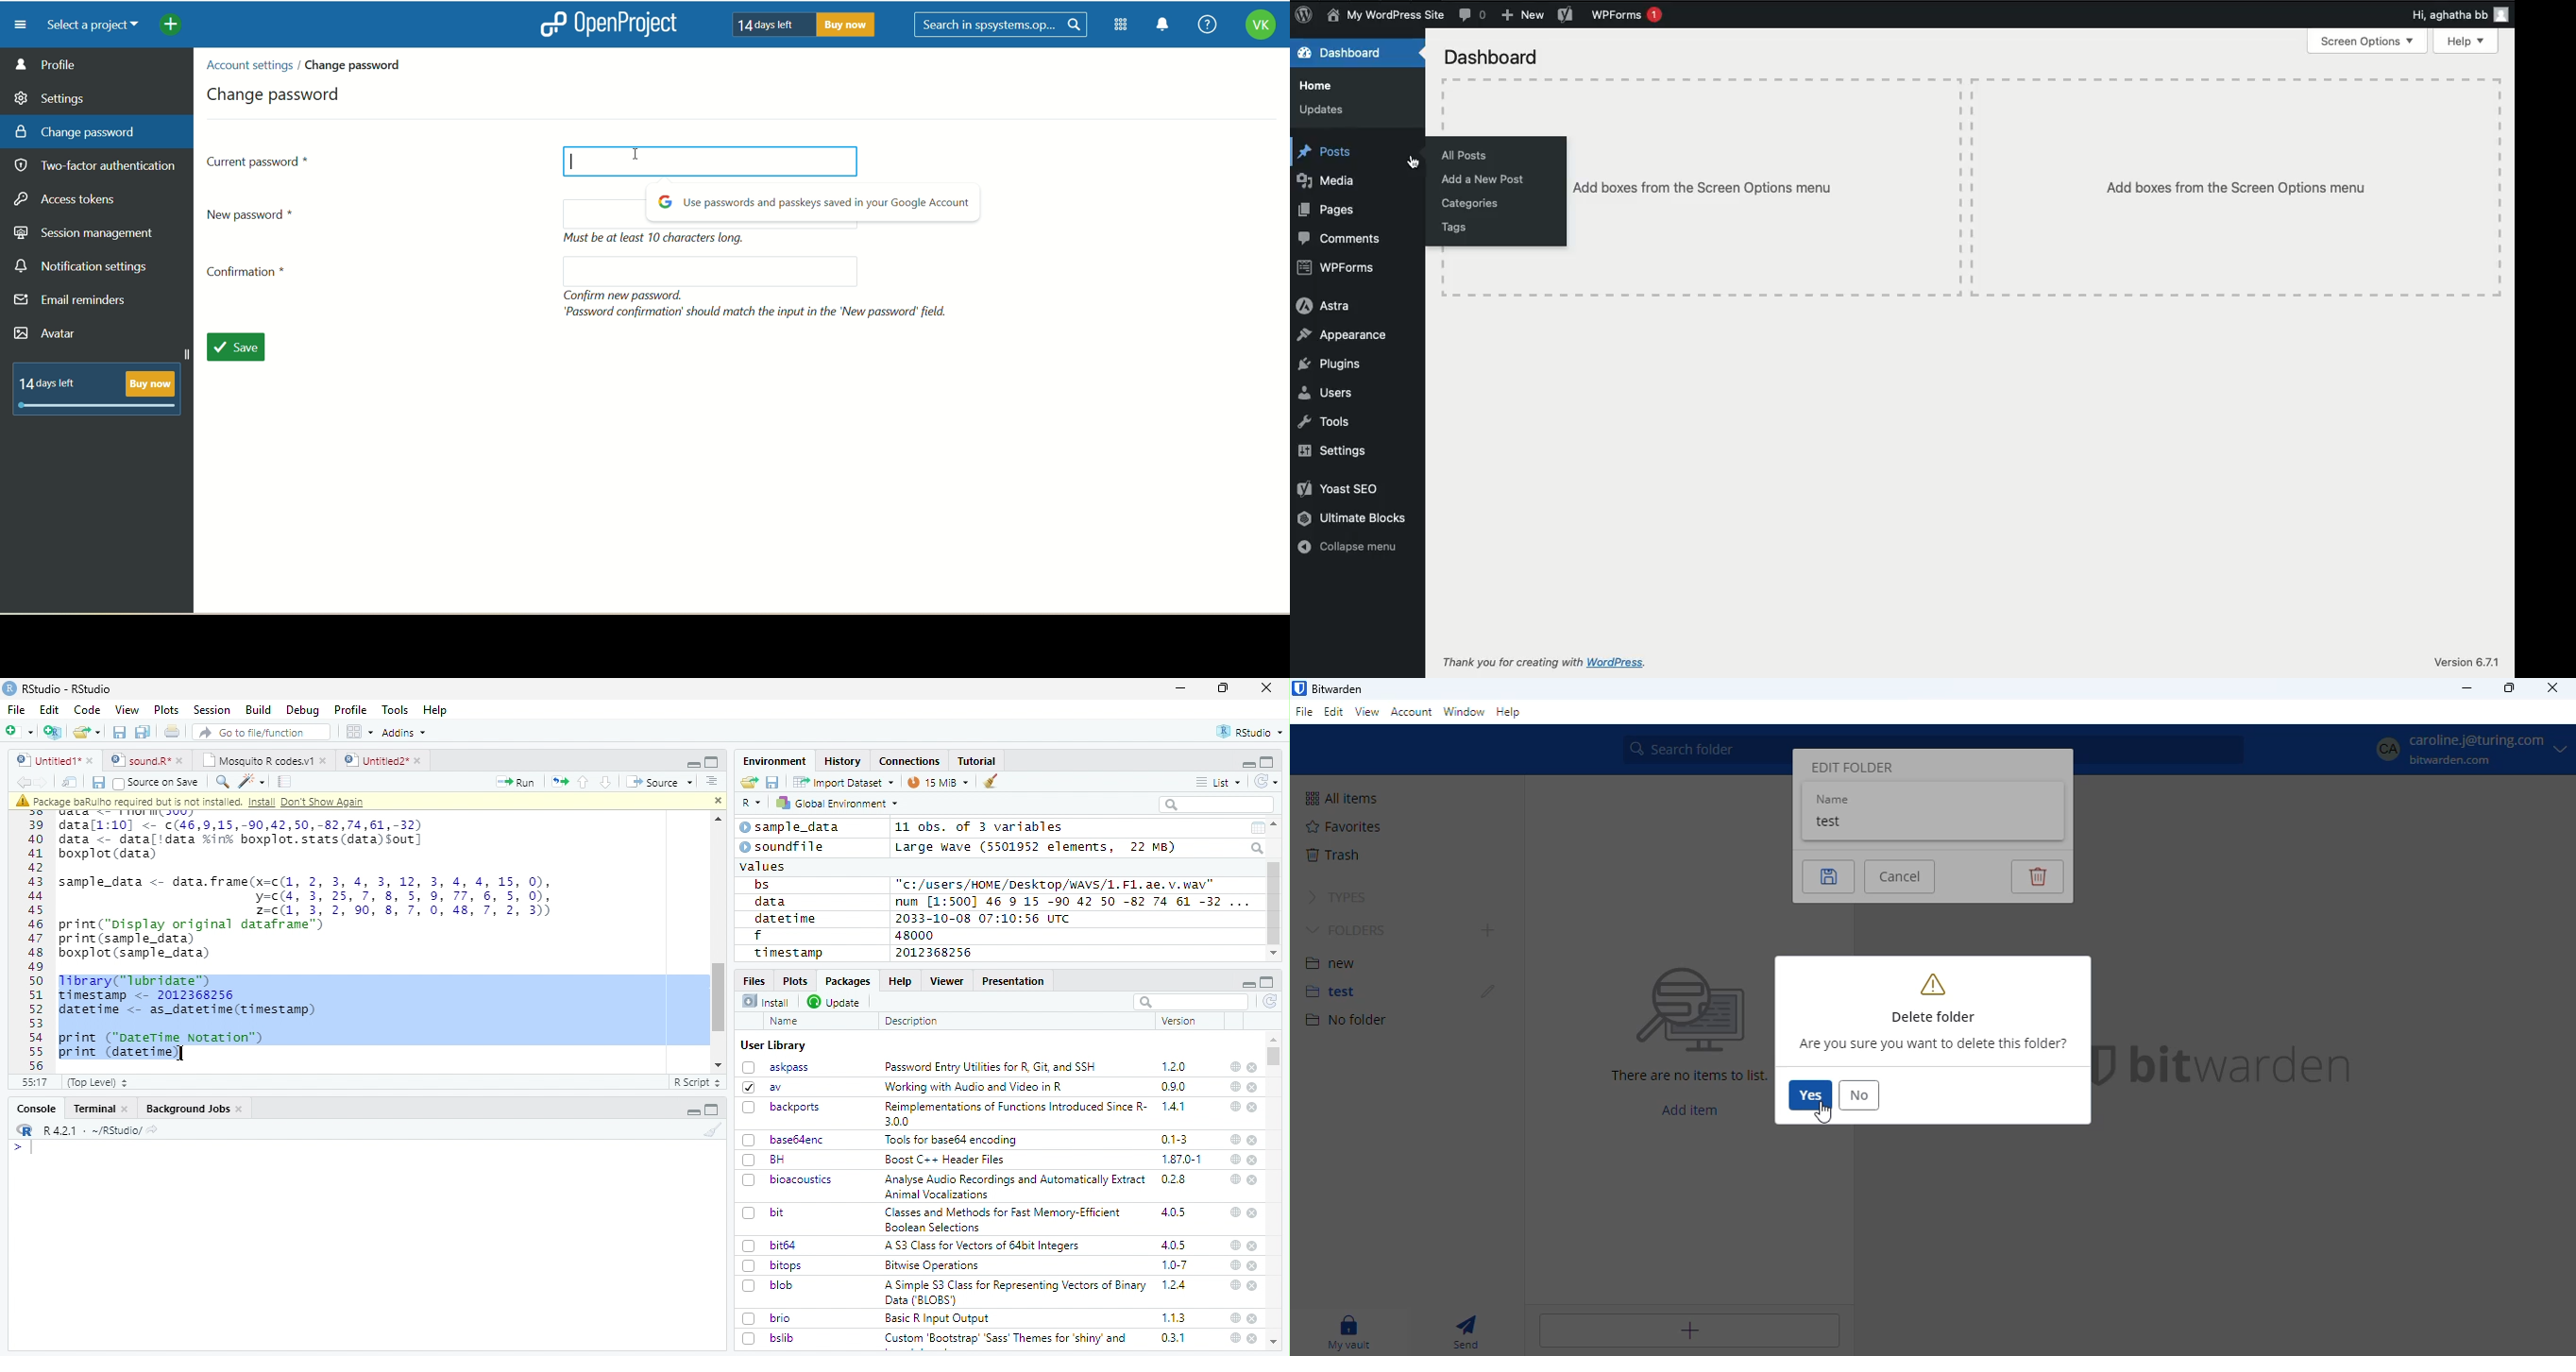 This screenshot has height=1372, width=2576. Describe the element at coordinates (975, 1087) in the screenshot. I see `‘Working with Audio and Video inR` at that location.